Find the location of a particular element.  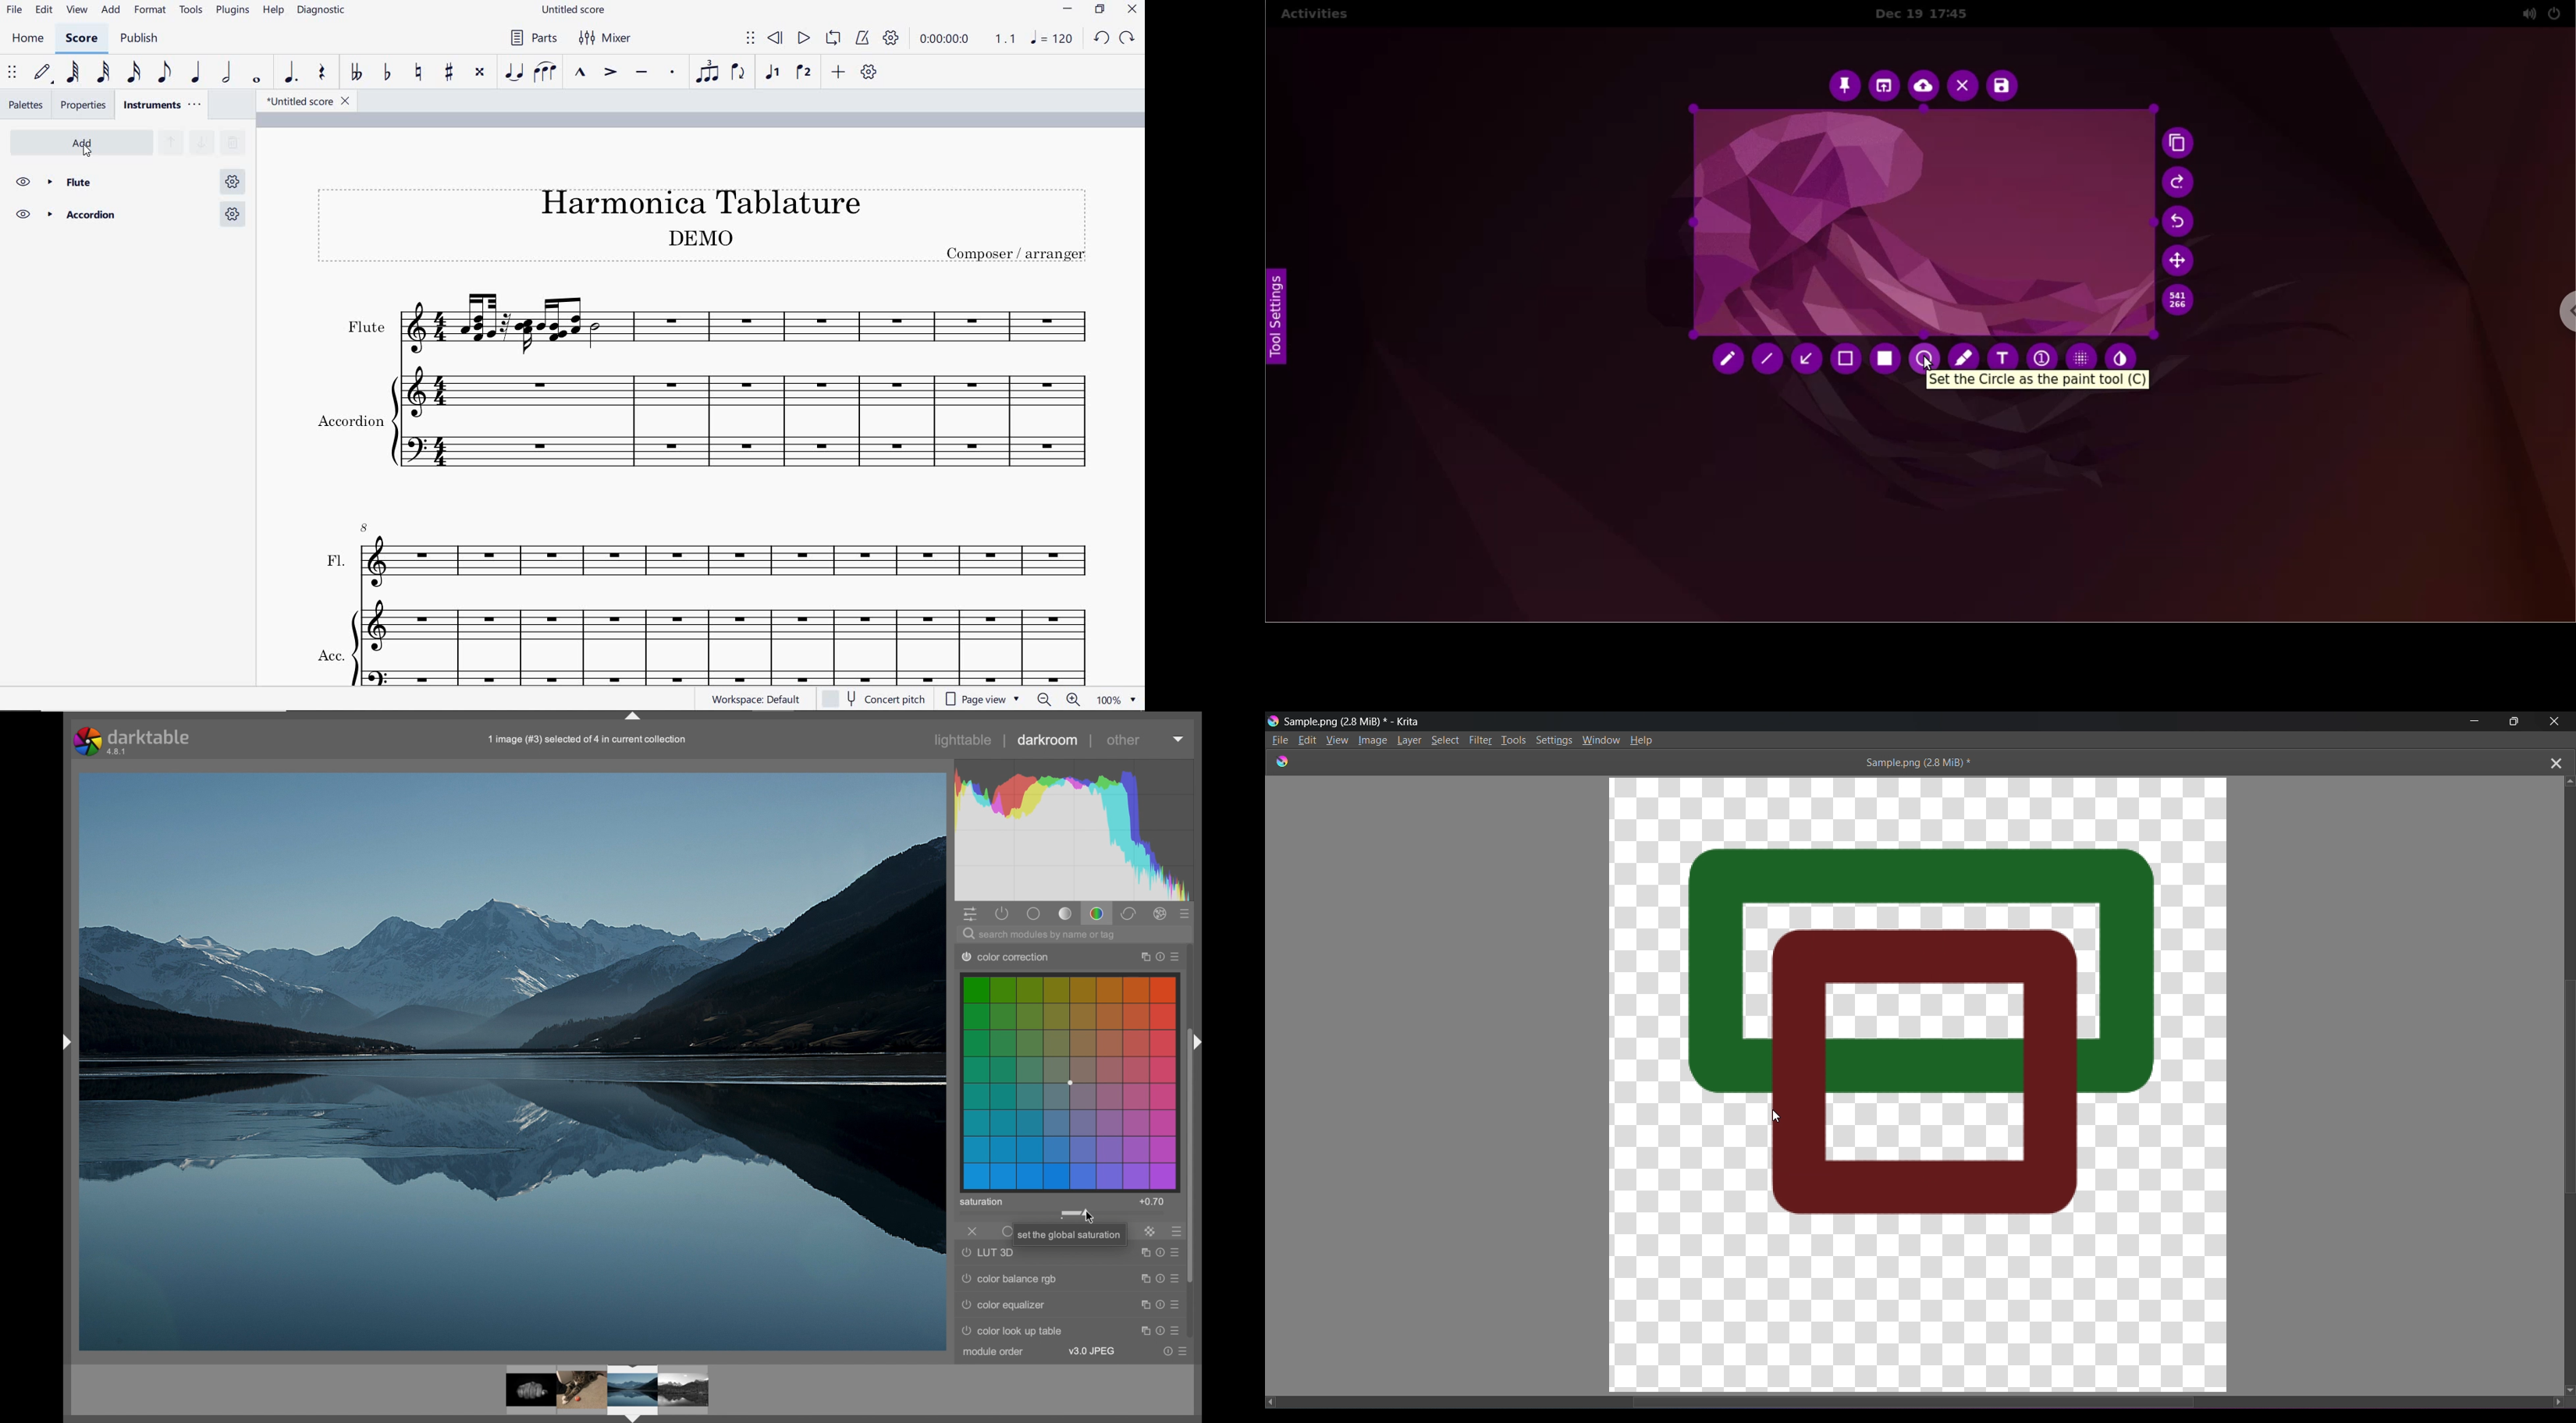

zoom factor is located at coordinates (1107, 701).